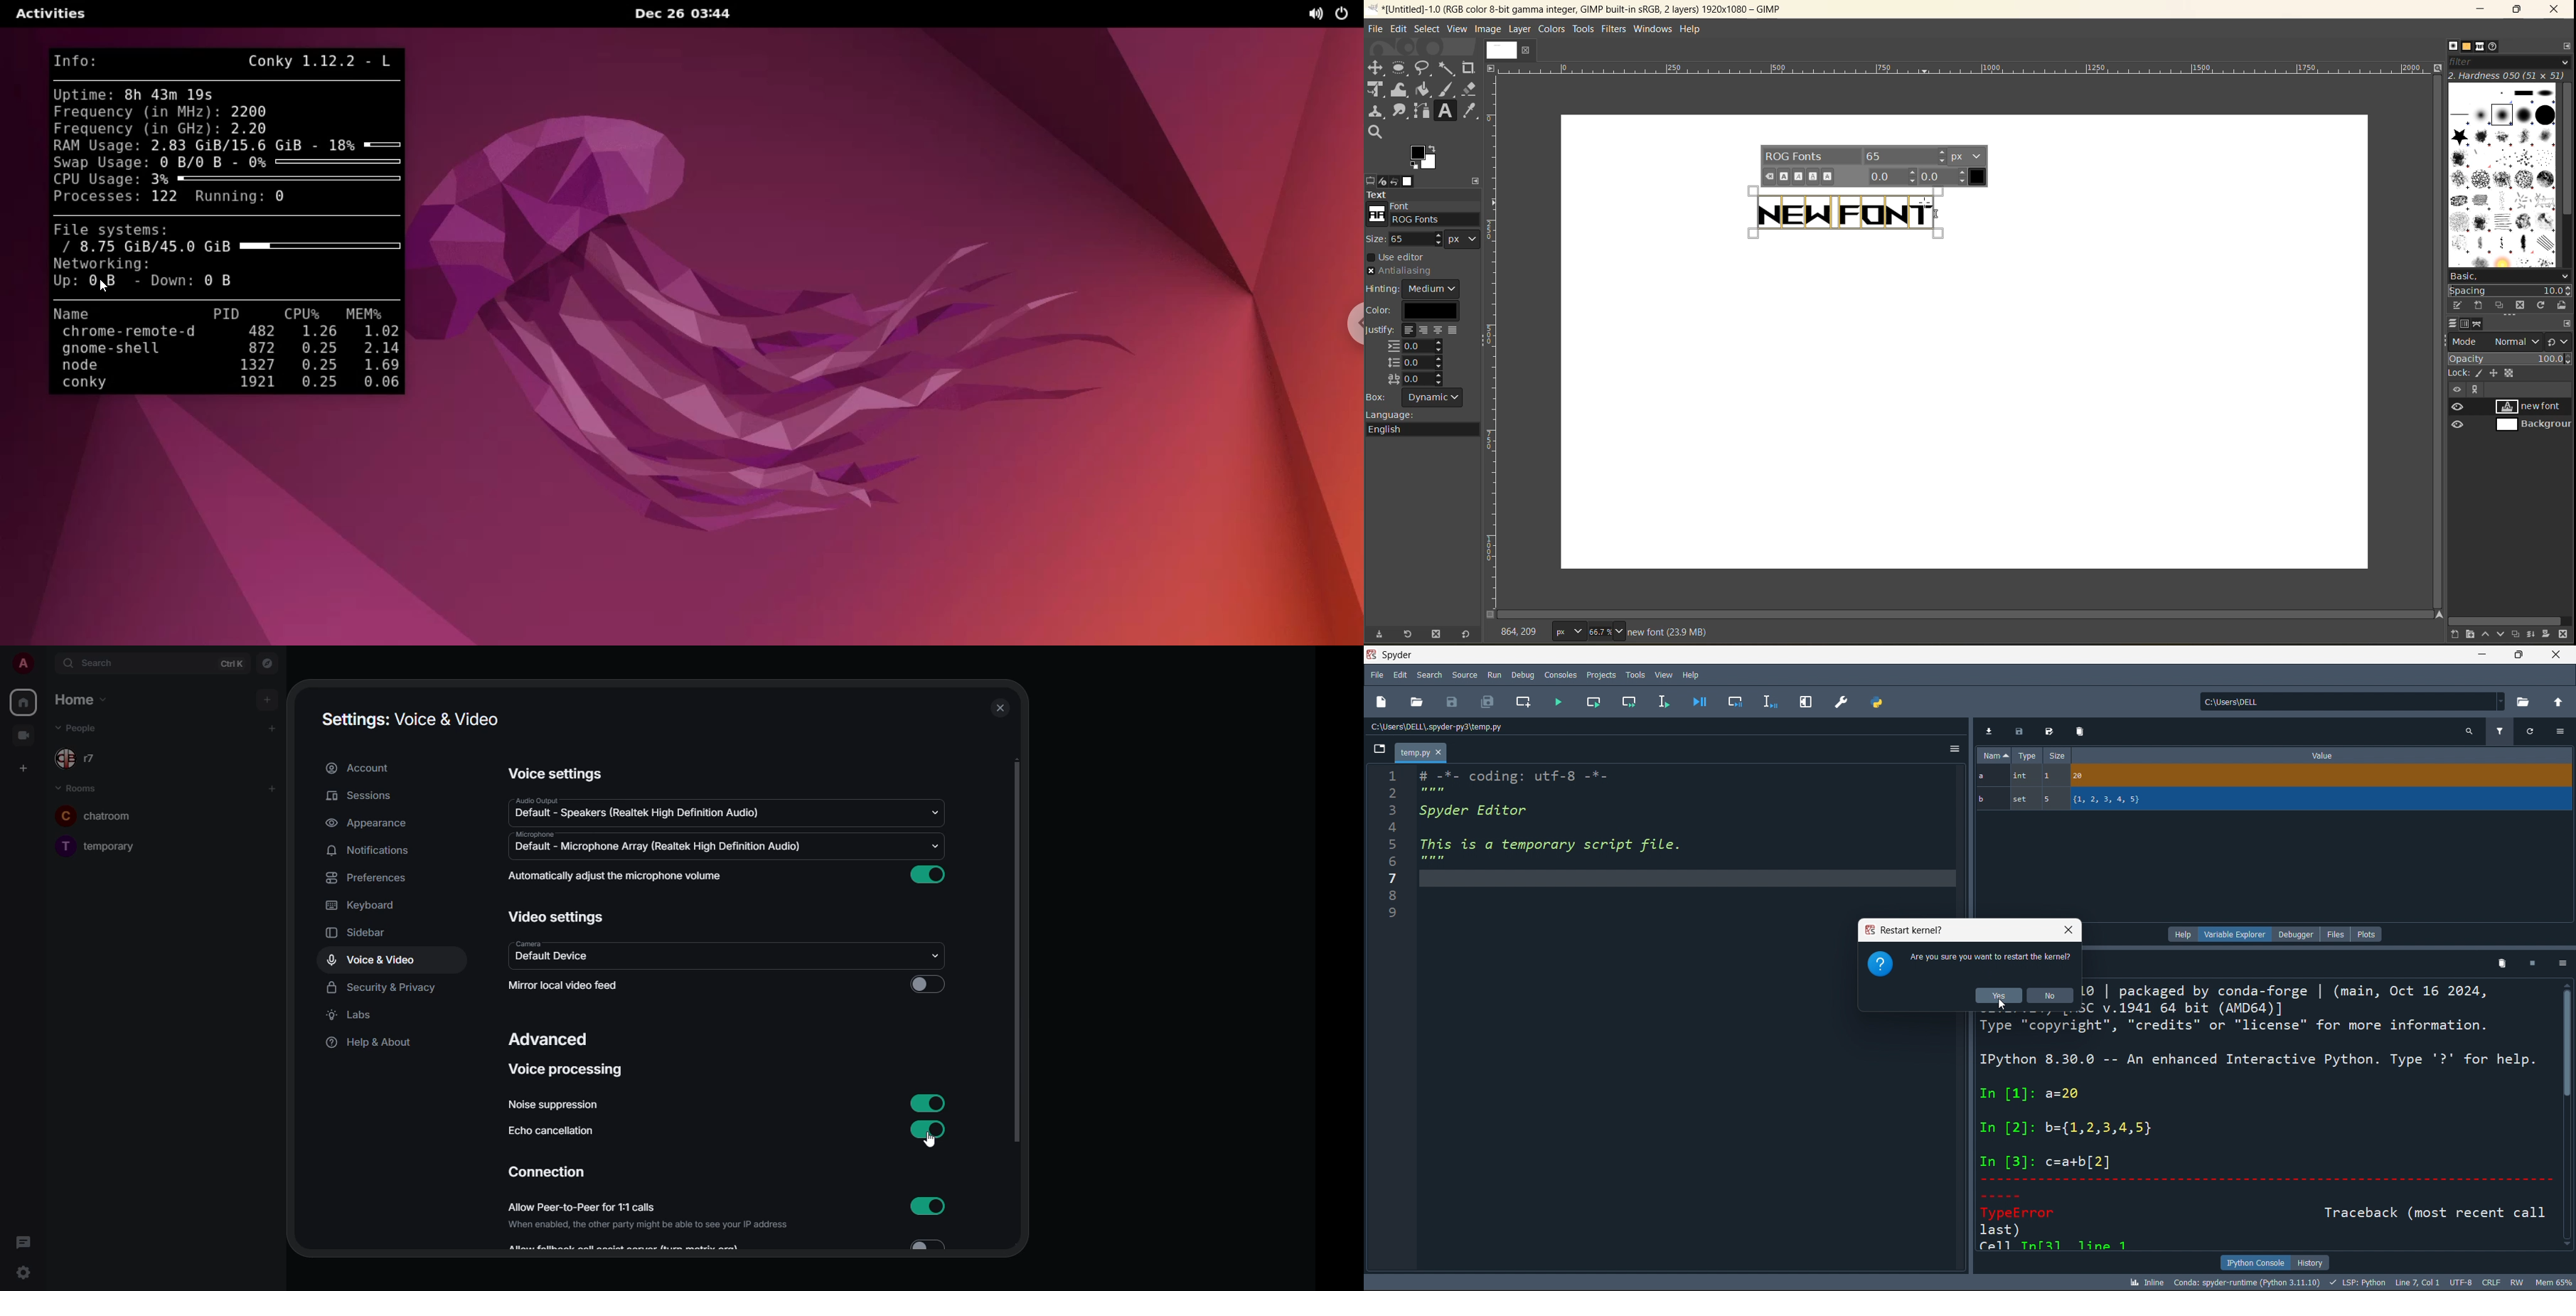 The image size is (2576, 1316). I want to click on IPYTHON CONSOLE, so click(2255, 1261).